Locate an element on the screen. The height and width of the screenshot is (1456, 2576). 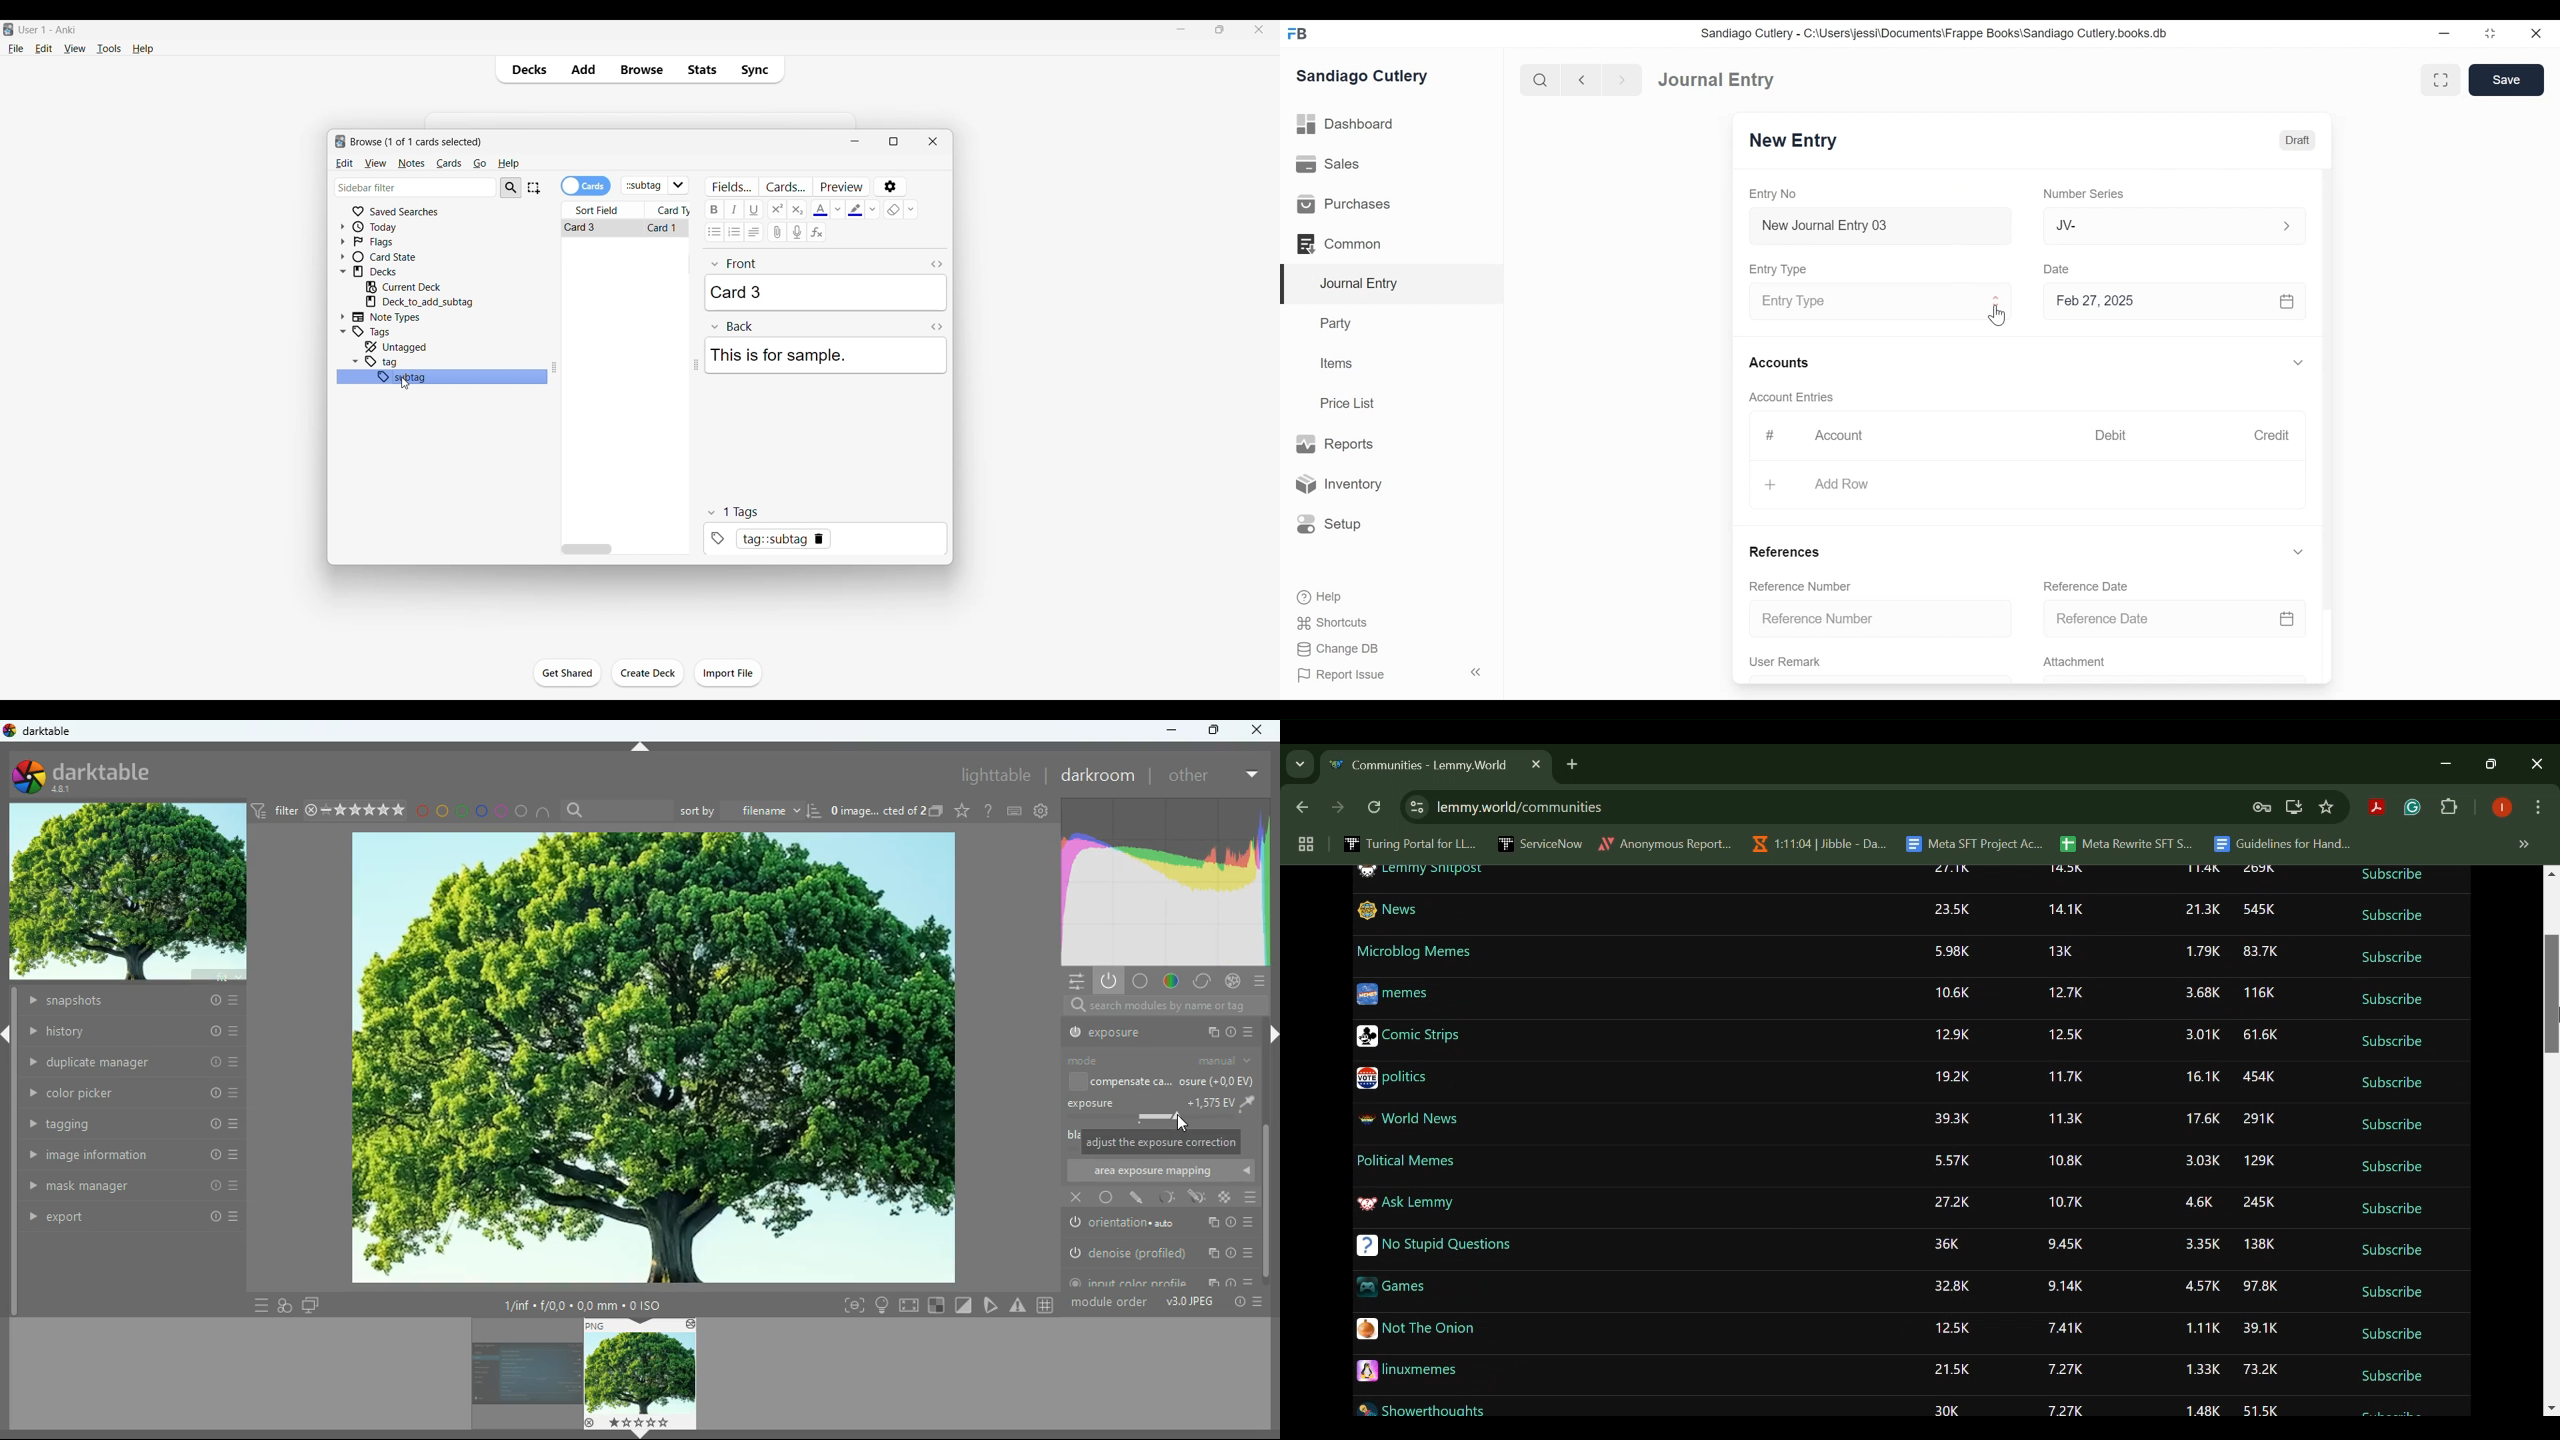
Expand is located at coordinates (2300, 552).